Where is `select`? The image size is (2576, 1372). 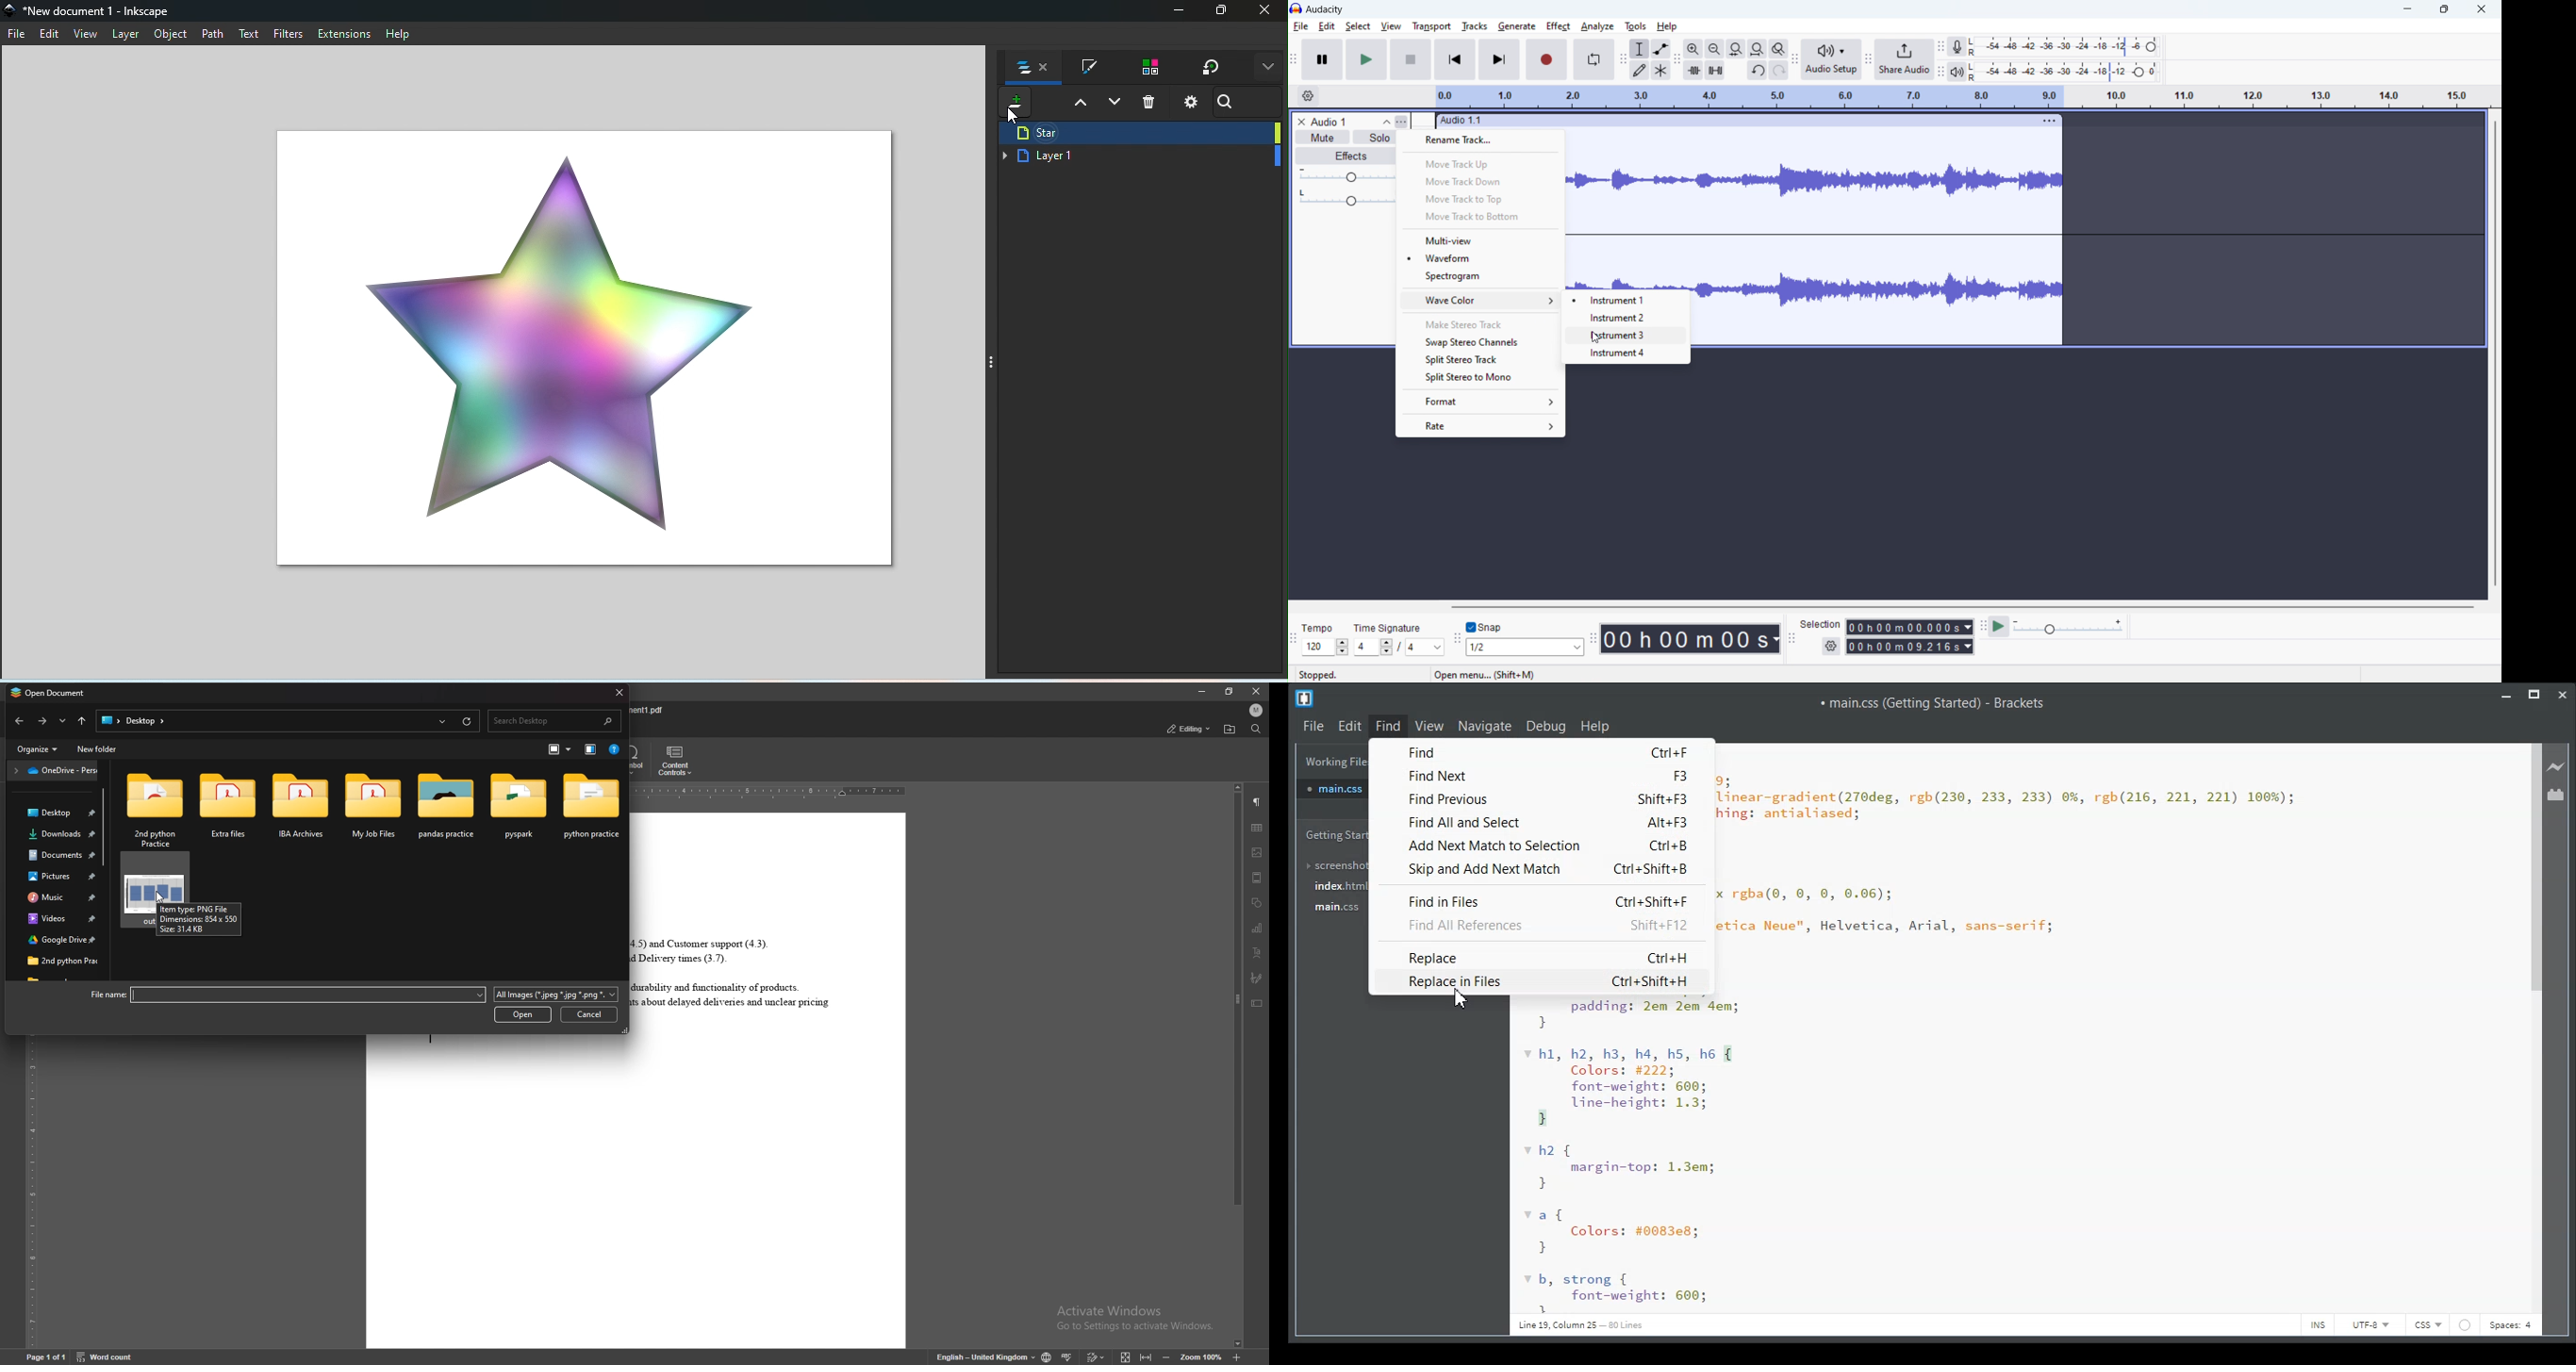
select is located at coordinates (1358, 27).